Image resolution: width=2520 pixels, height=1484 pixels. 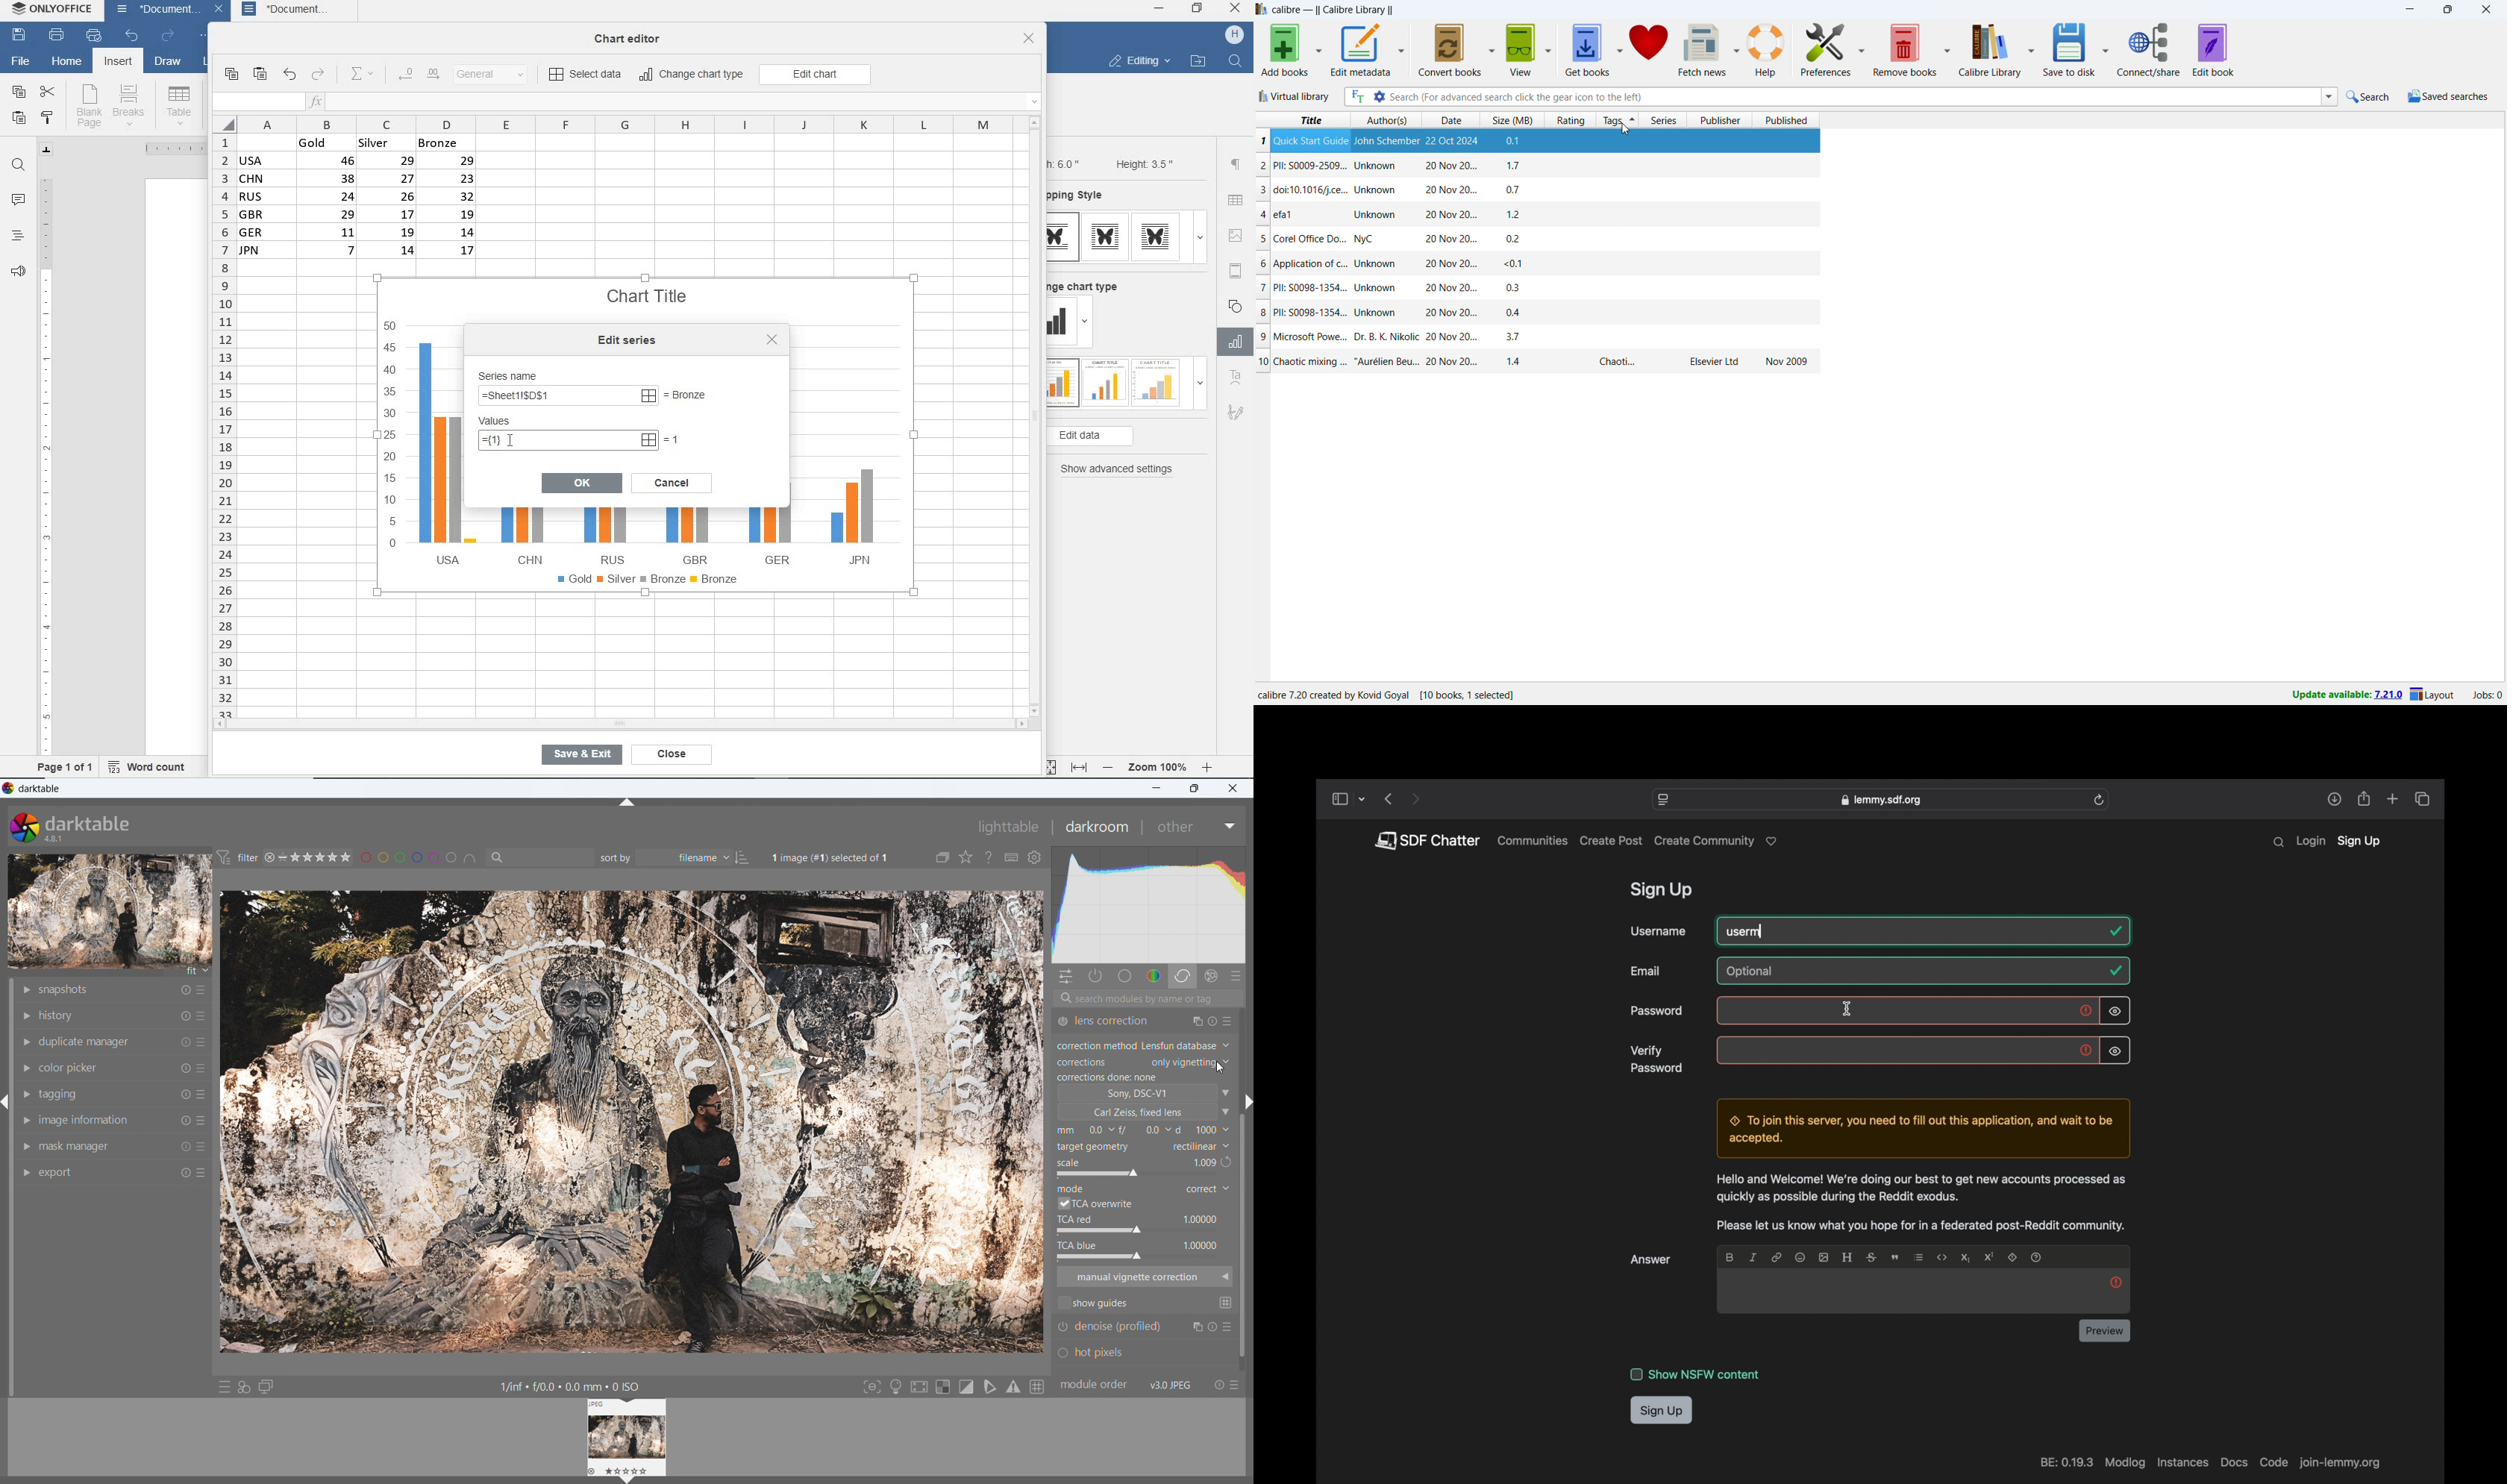 I want to click on type 2 , so click(x=1103, y=381).